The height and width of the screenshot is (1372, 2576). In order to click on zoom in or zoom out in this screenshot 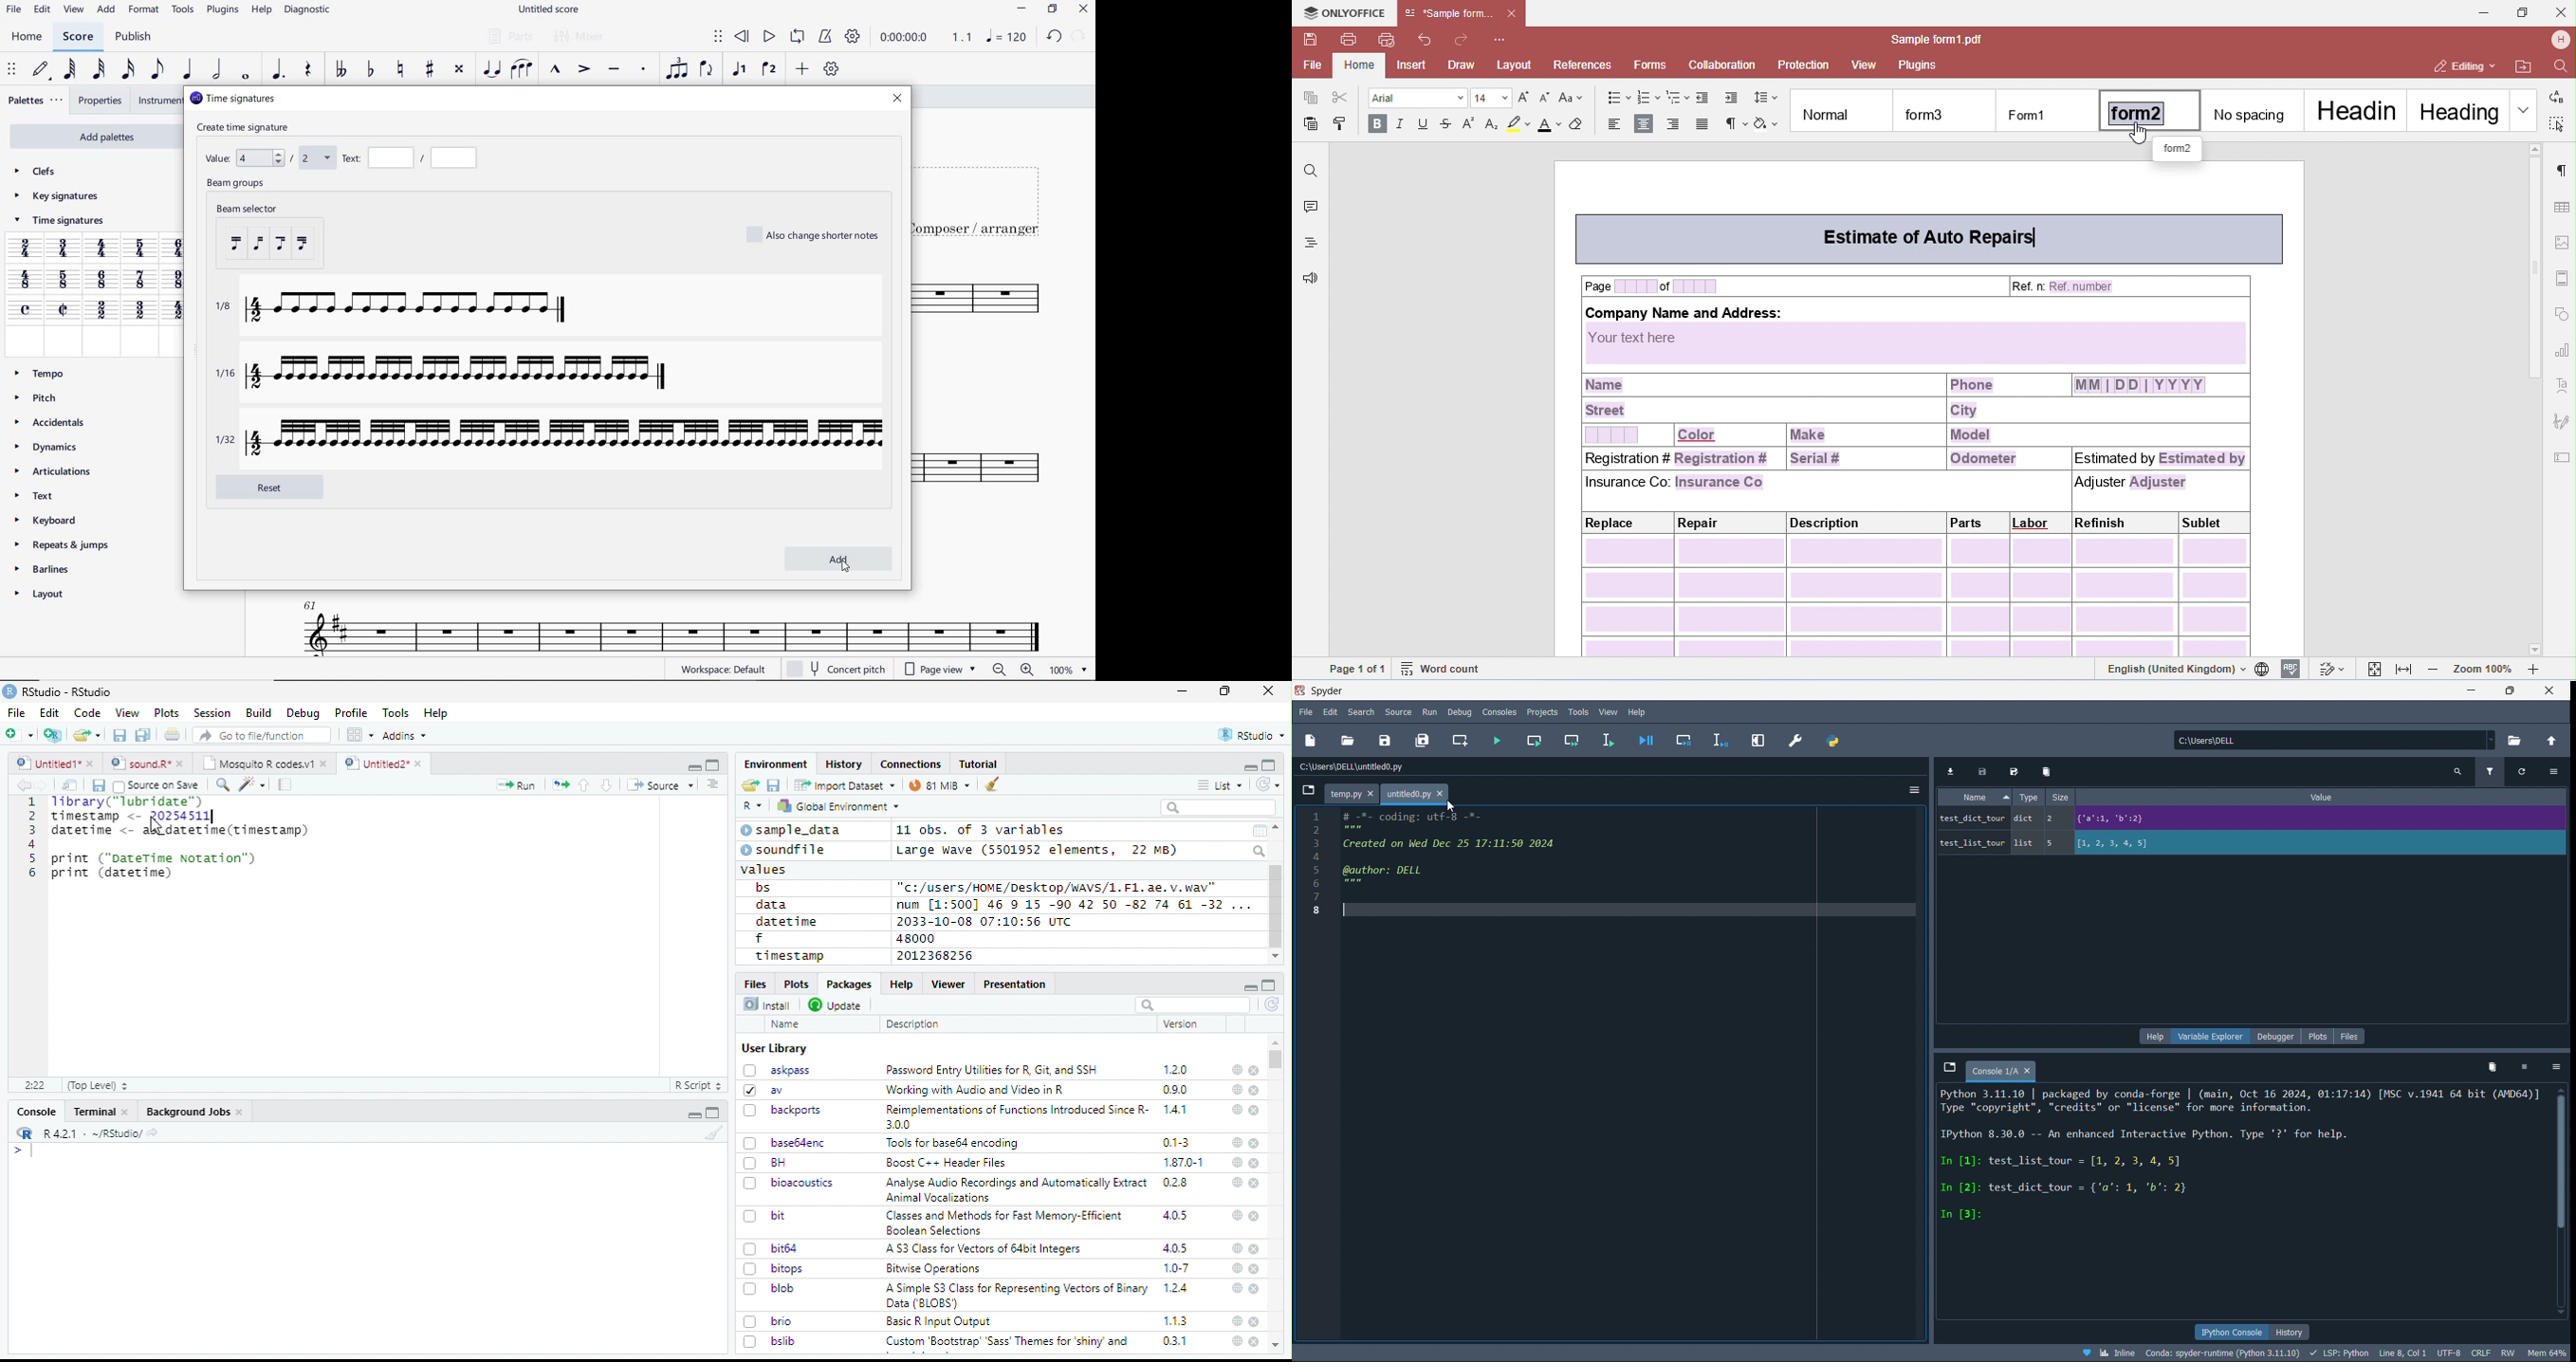, I will do `click(1012, 670)`.